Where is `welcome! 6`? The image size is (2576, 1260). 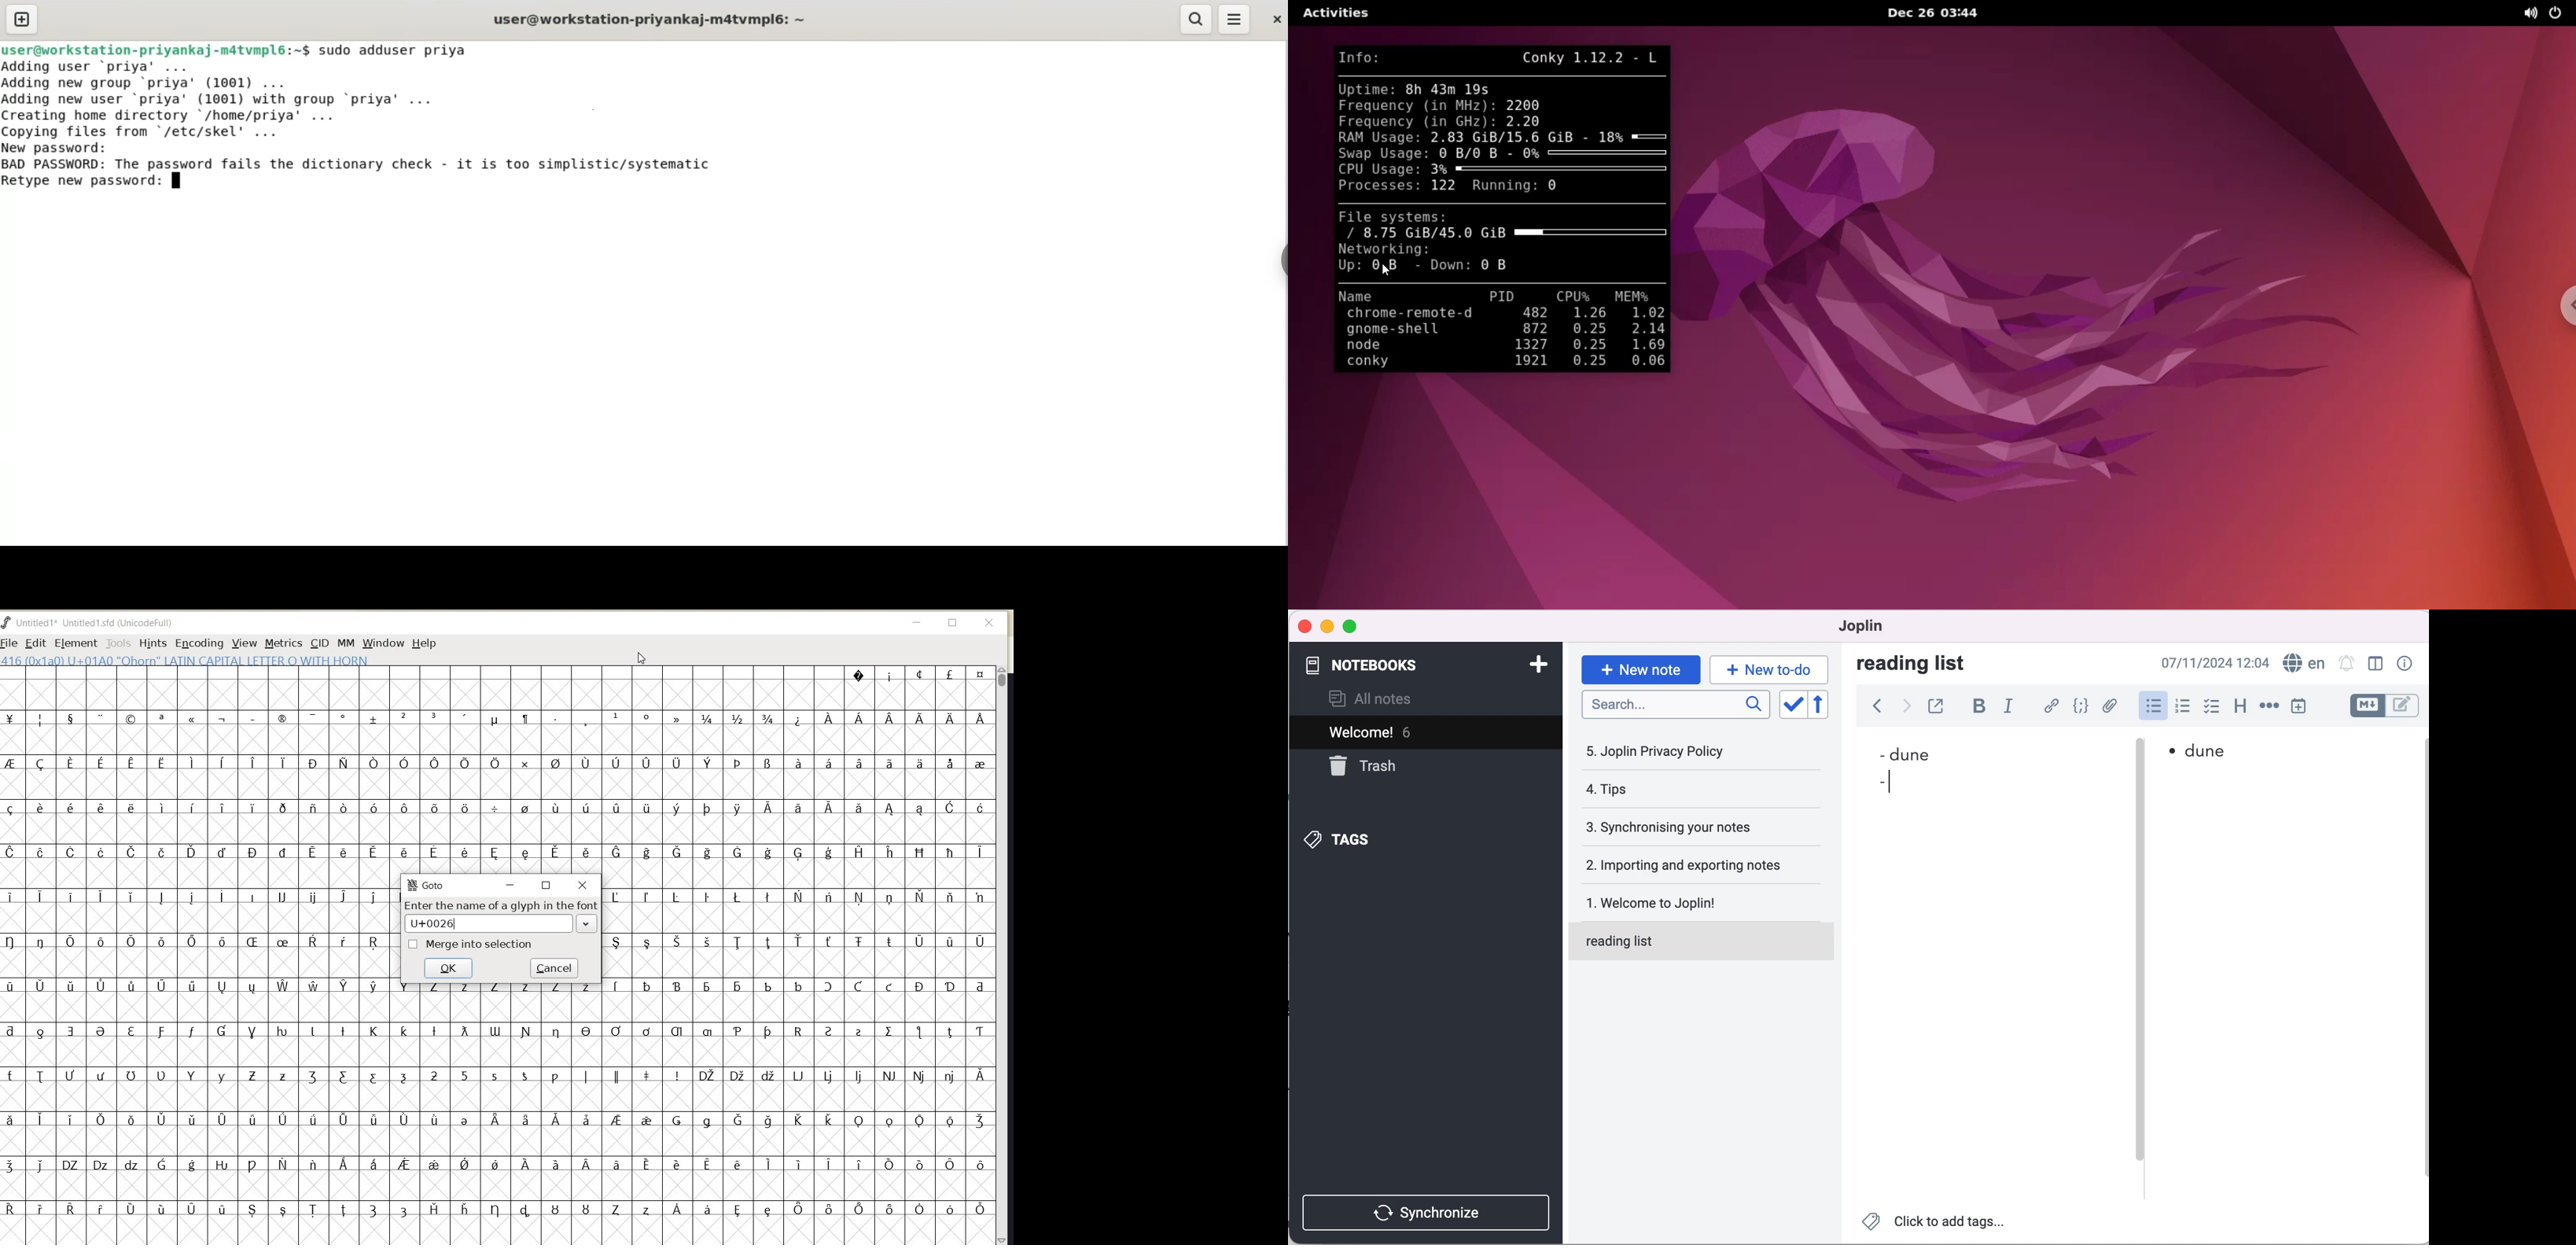 welcome! 6 is located at coordinates (1412, 733).